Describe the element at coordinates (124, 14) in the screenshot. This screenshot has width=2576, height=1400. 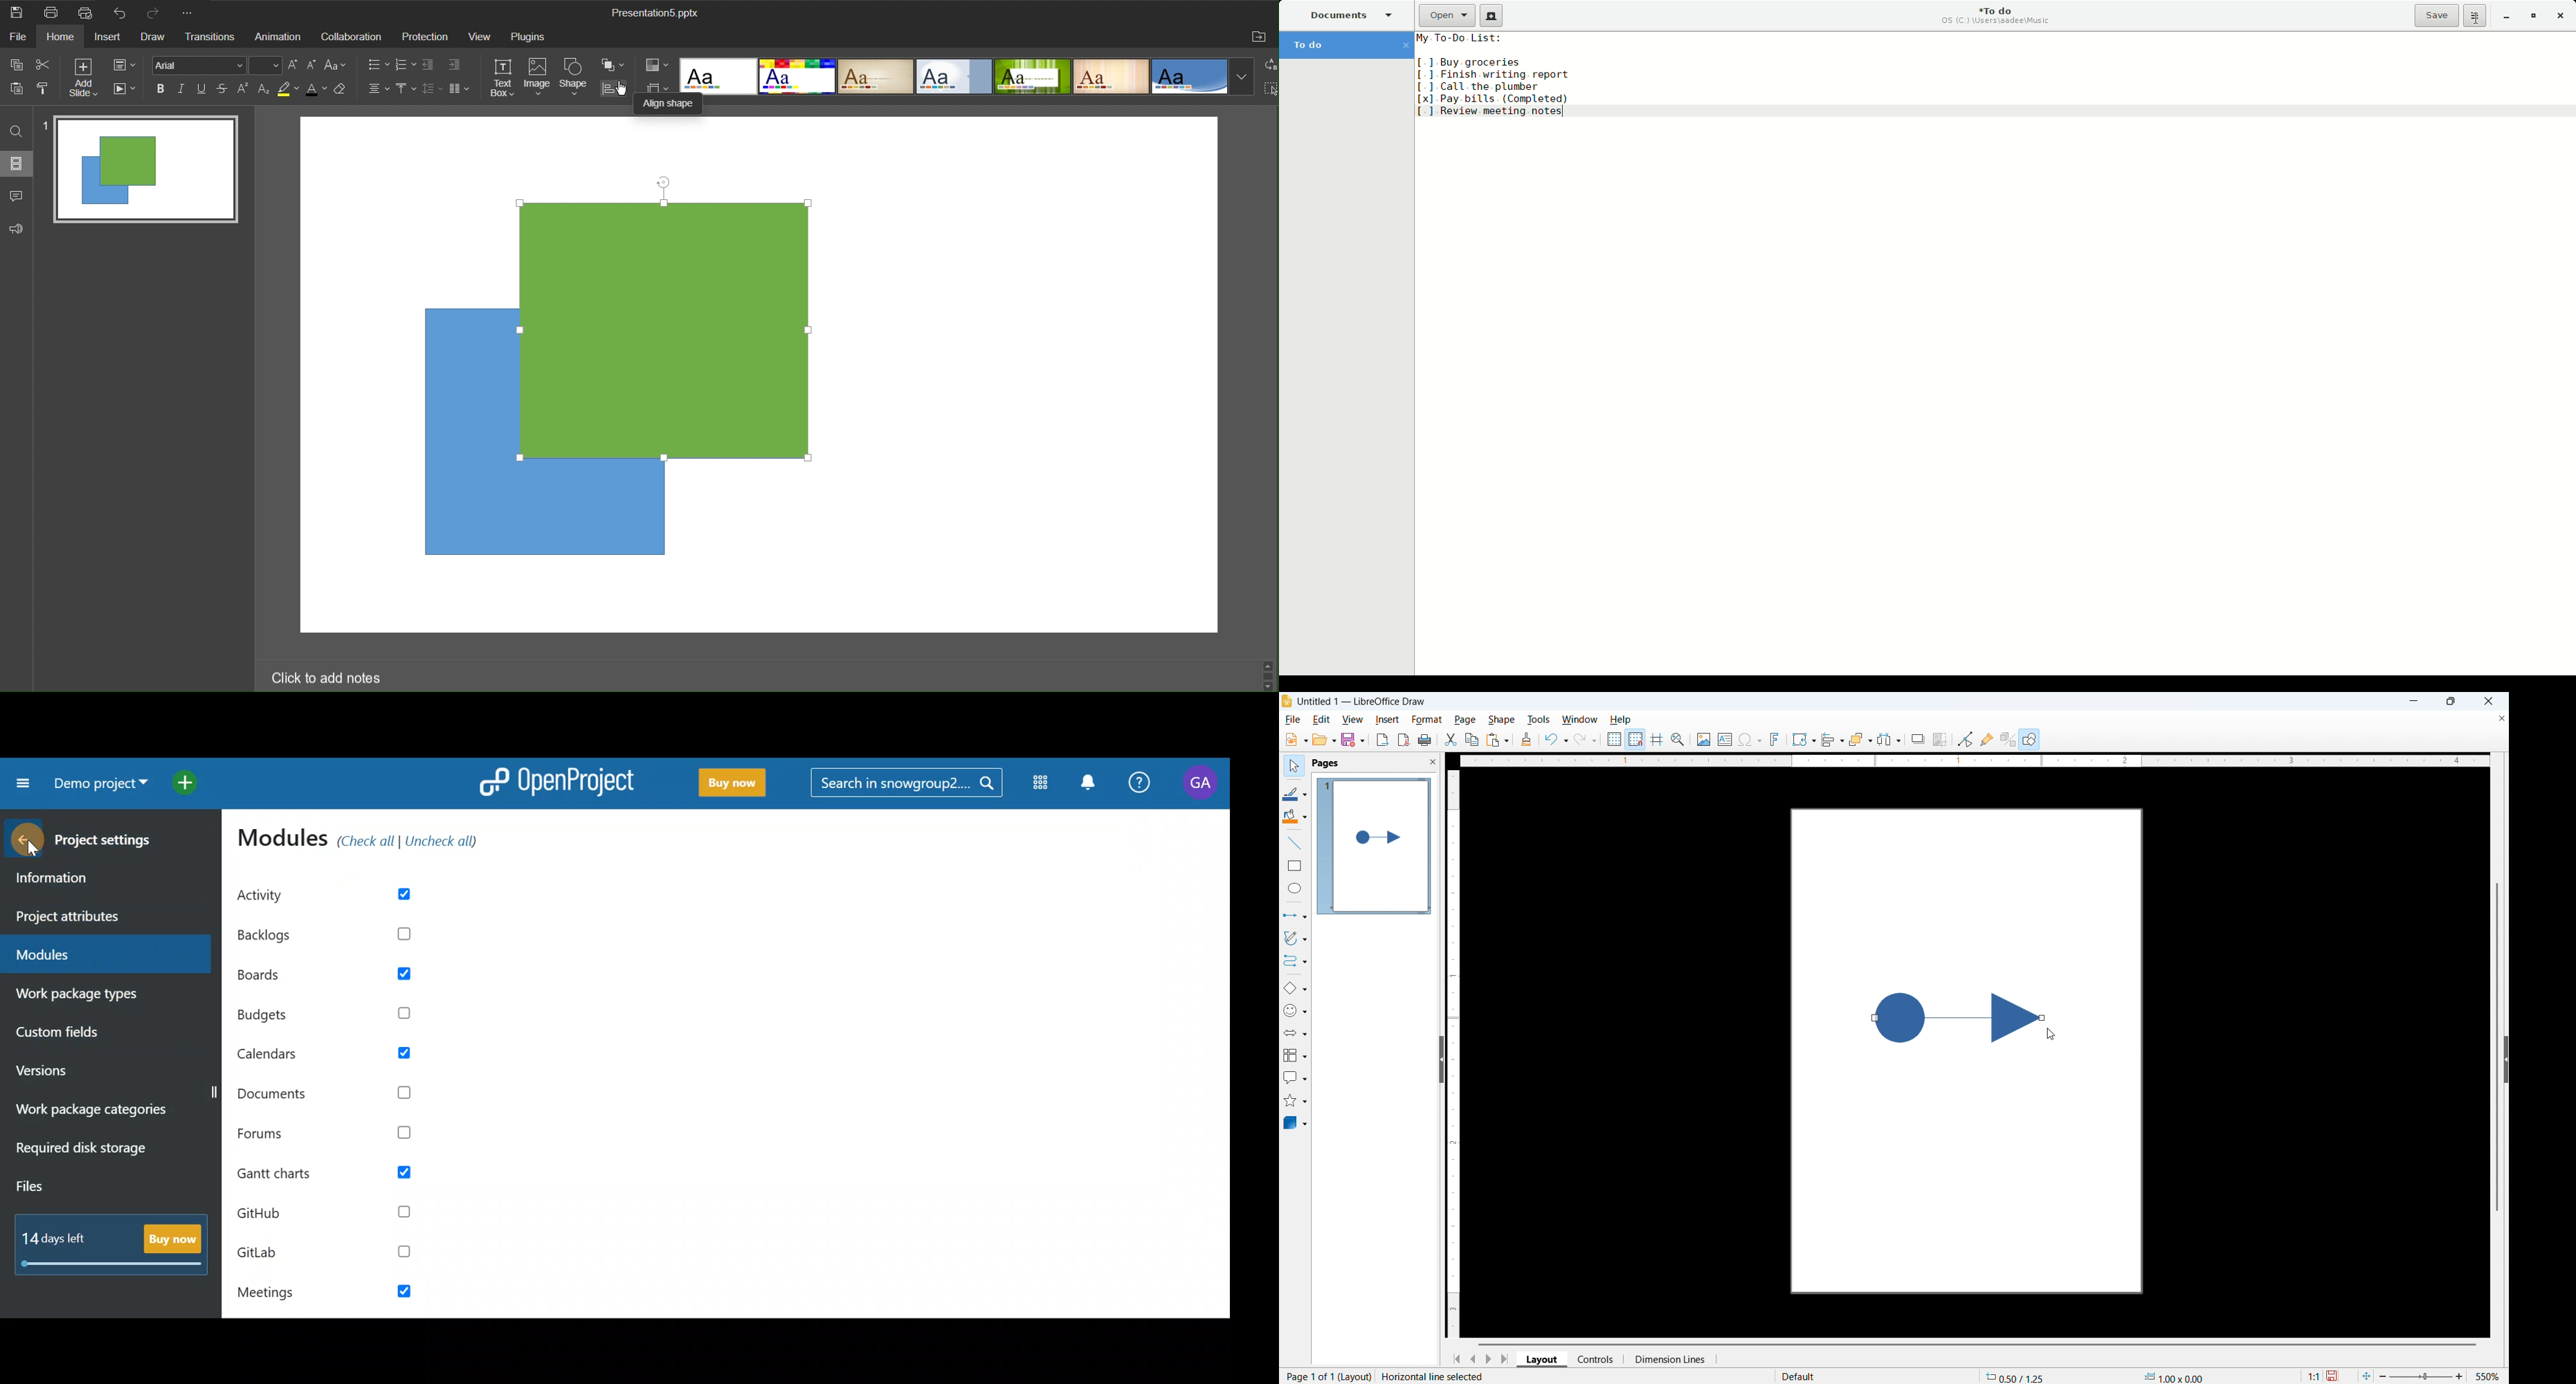
I see `Undo` at that location.